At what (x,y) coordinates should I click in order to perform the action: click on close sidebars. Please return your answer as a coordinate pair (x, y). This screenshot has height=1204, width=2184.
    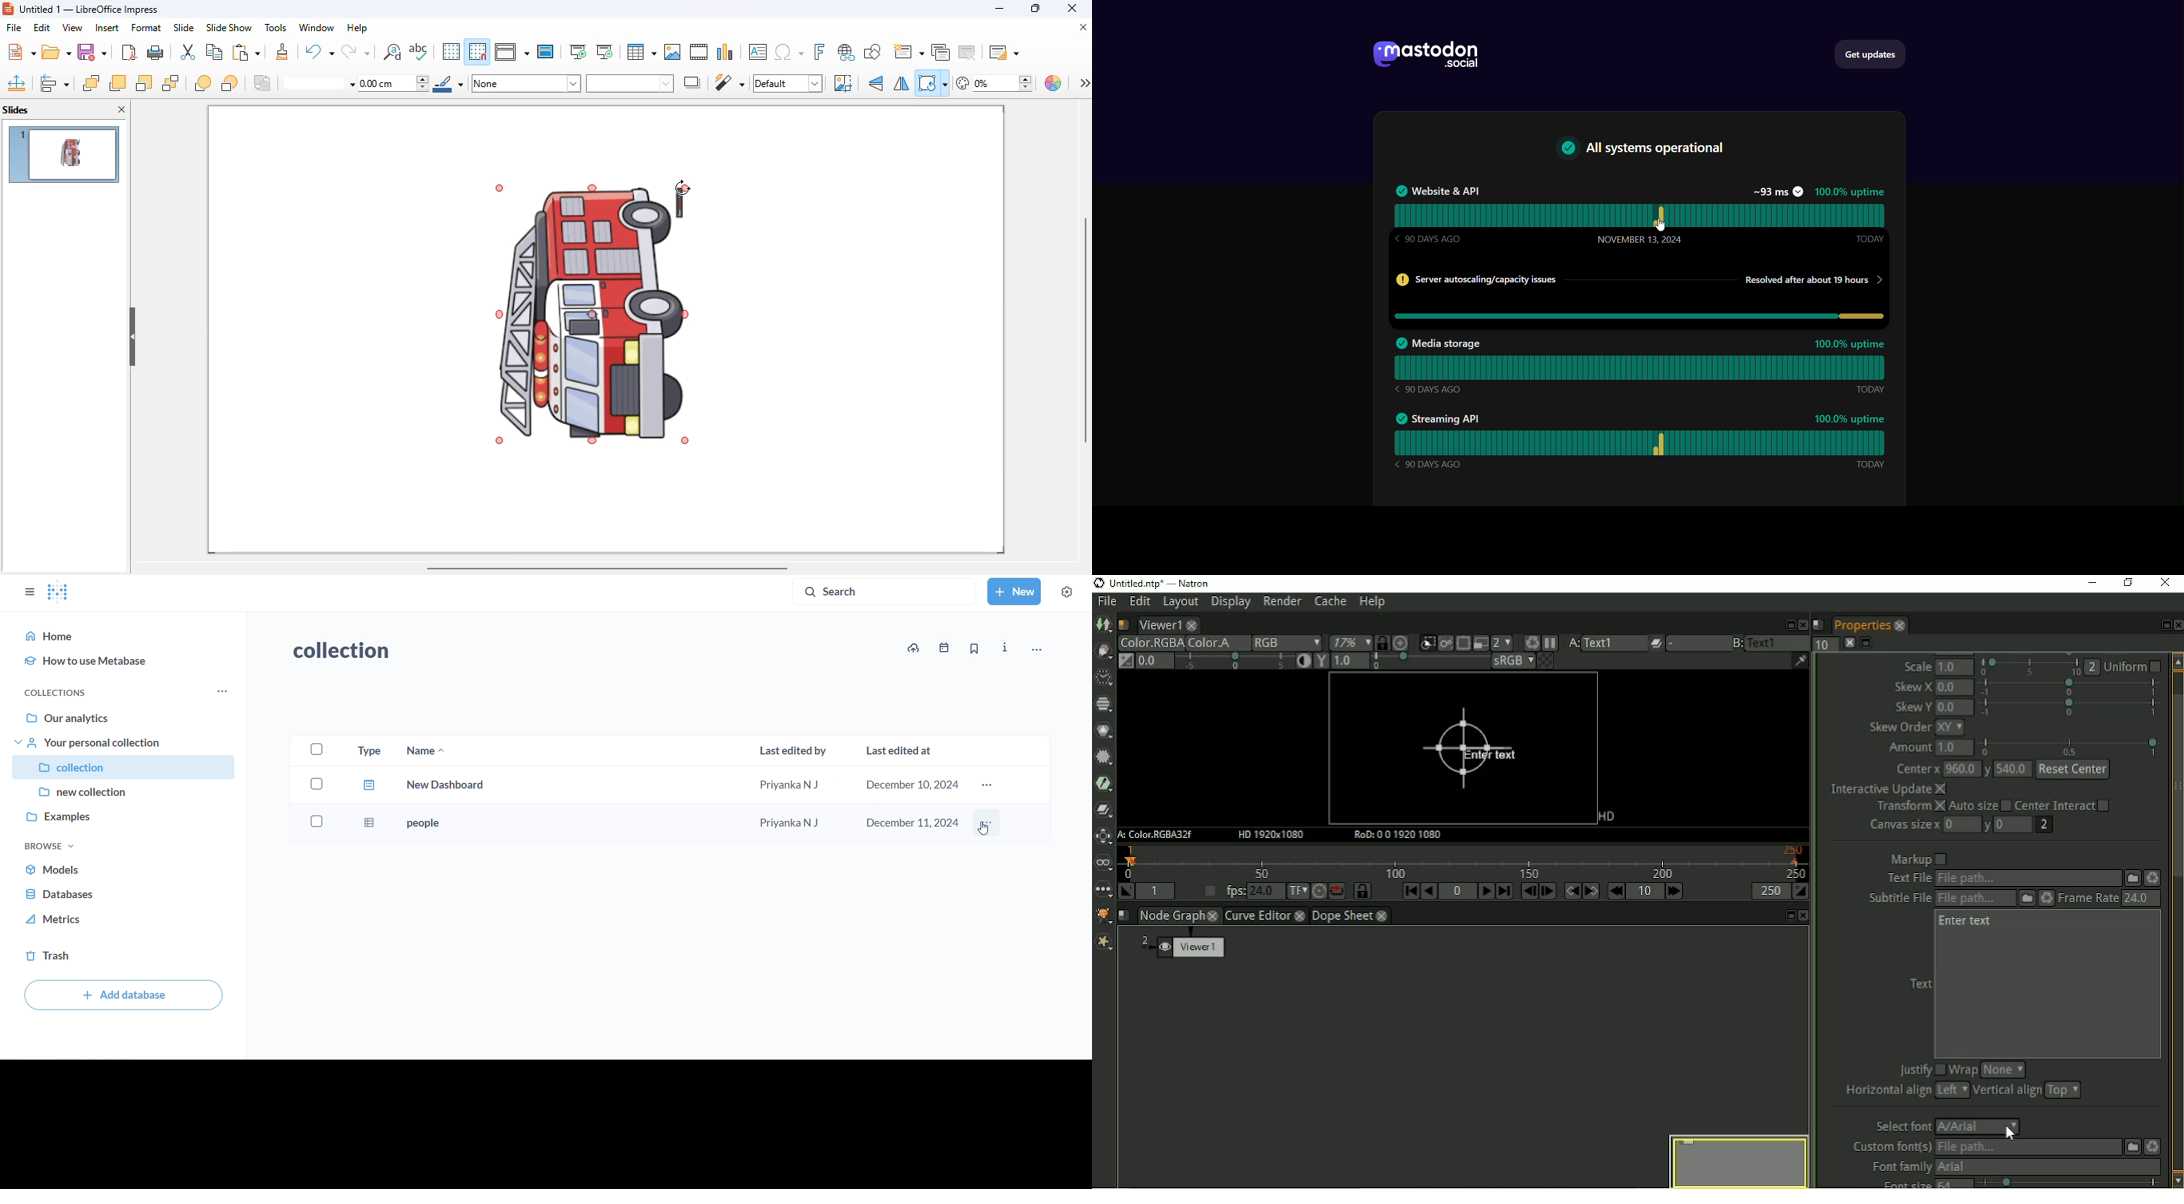
    Looking at the image, I should click on (29, 591).